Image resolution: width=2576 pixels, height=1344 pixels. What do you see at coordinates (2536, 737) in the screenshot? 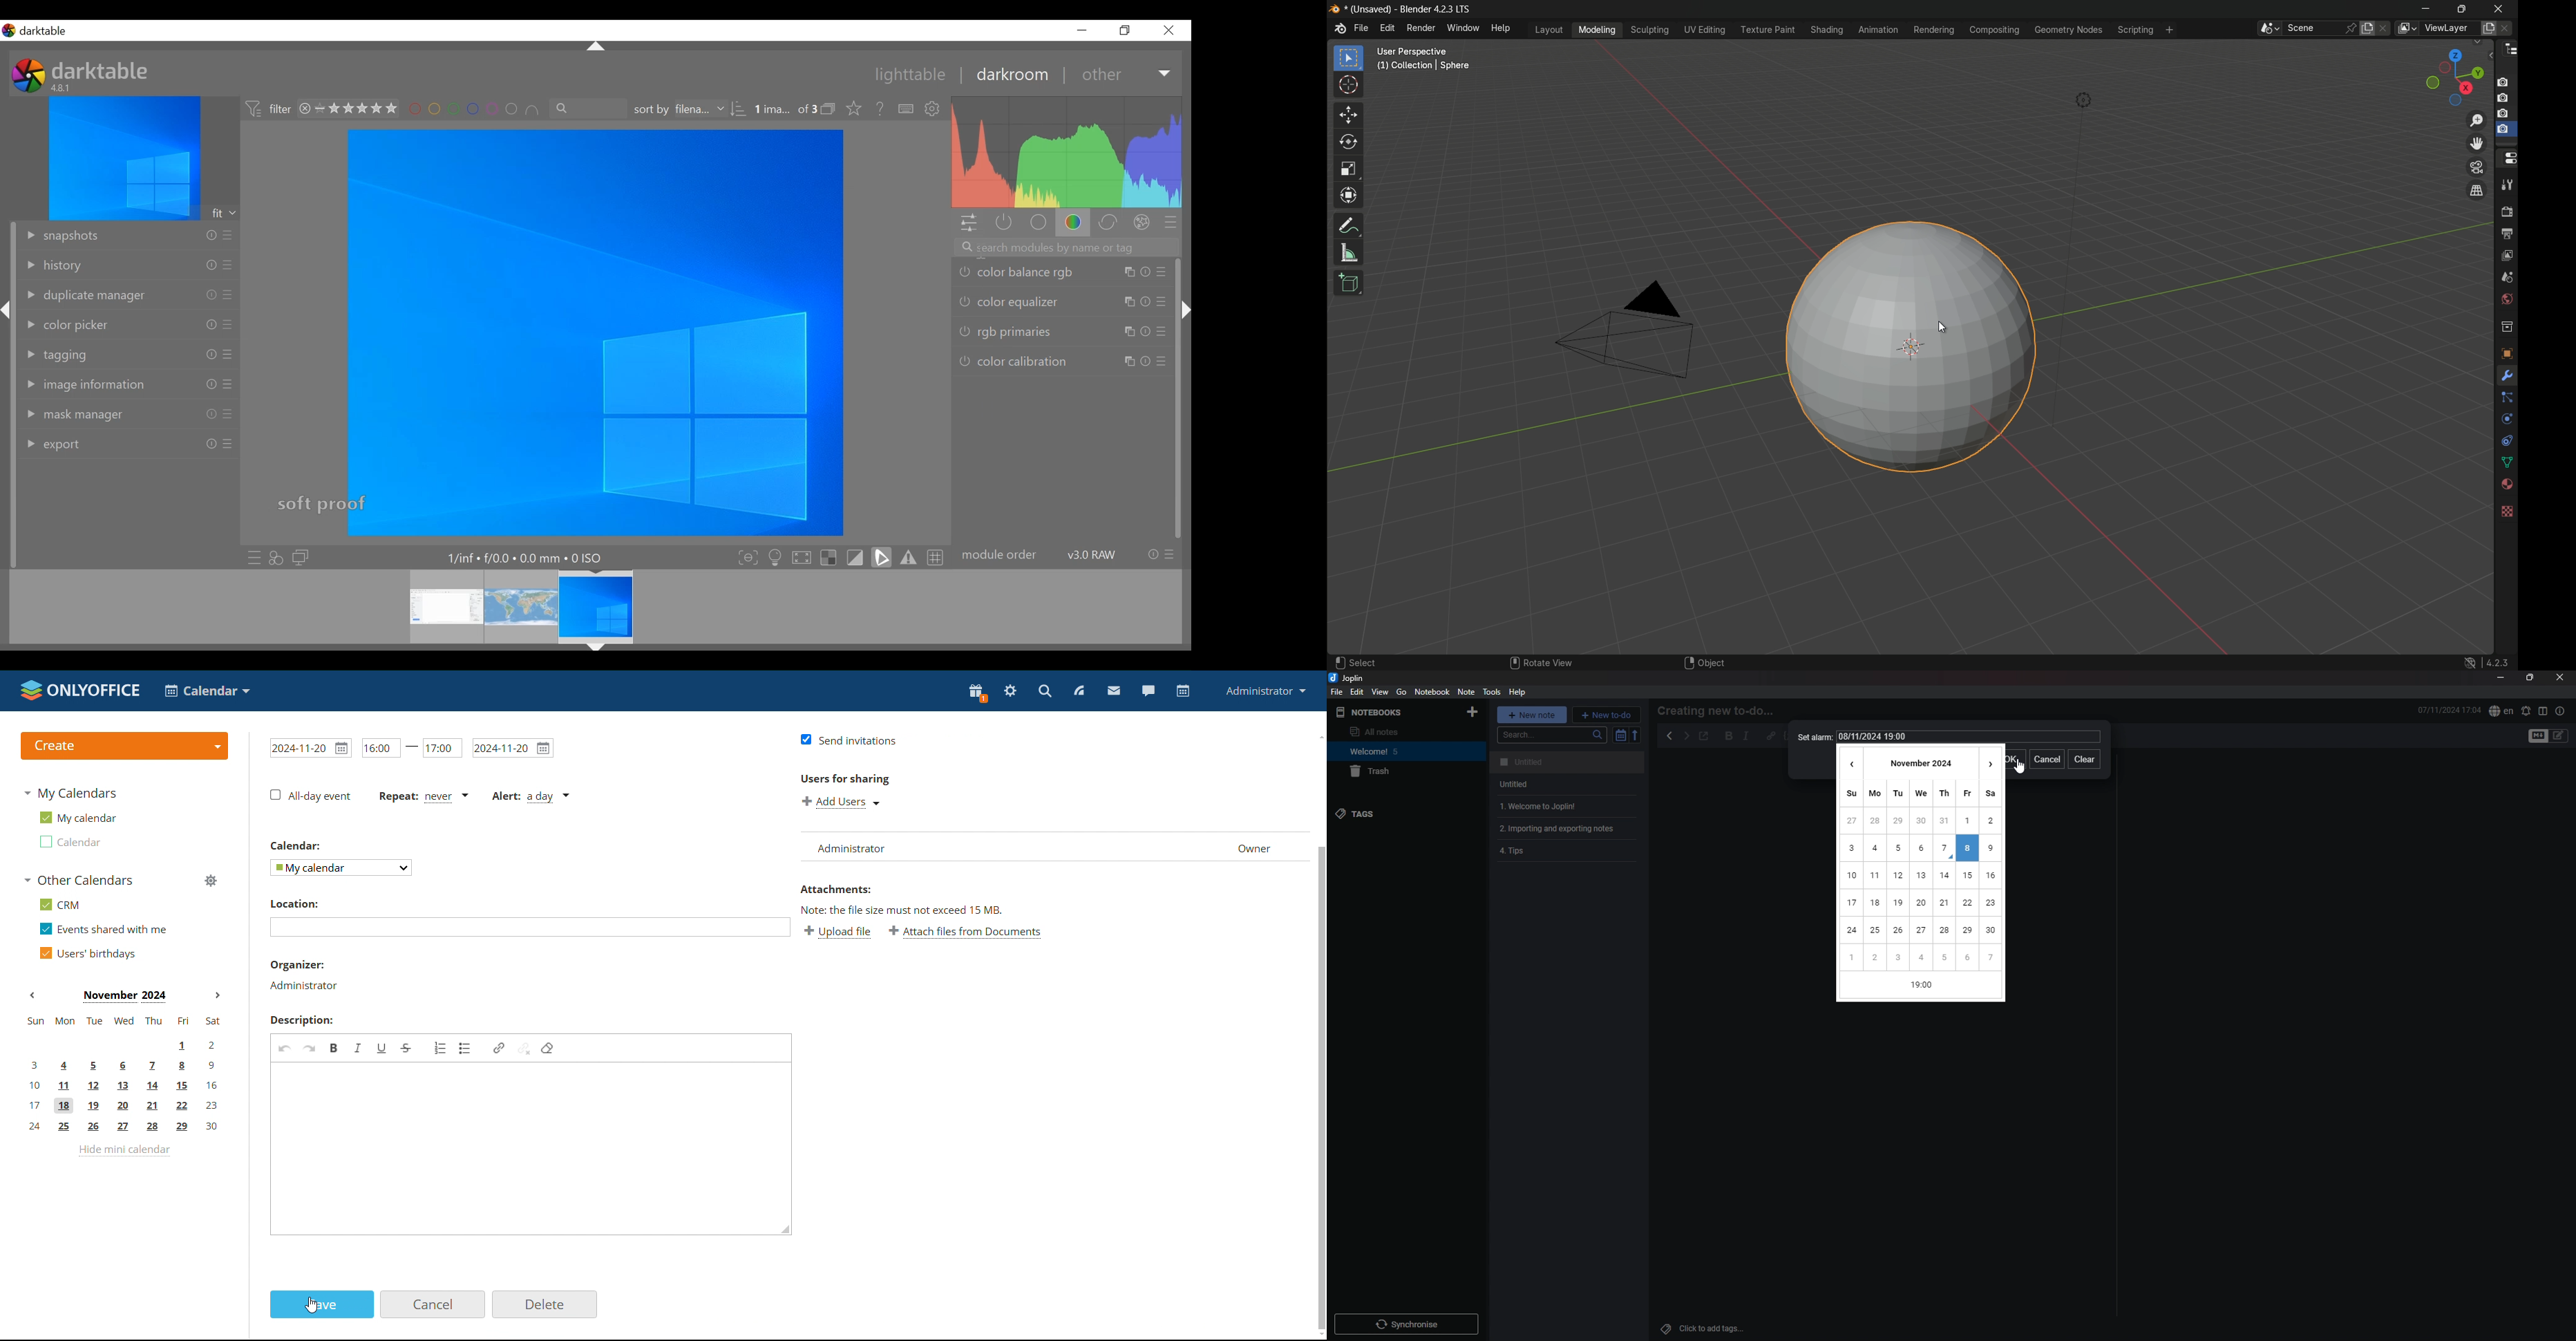
I see `toggle editor` at bounding box center [2536, 737].